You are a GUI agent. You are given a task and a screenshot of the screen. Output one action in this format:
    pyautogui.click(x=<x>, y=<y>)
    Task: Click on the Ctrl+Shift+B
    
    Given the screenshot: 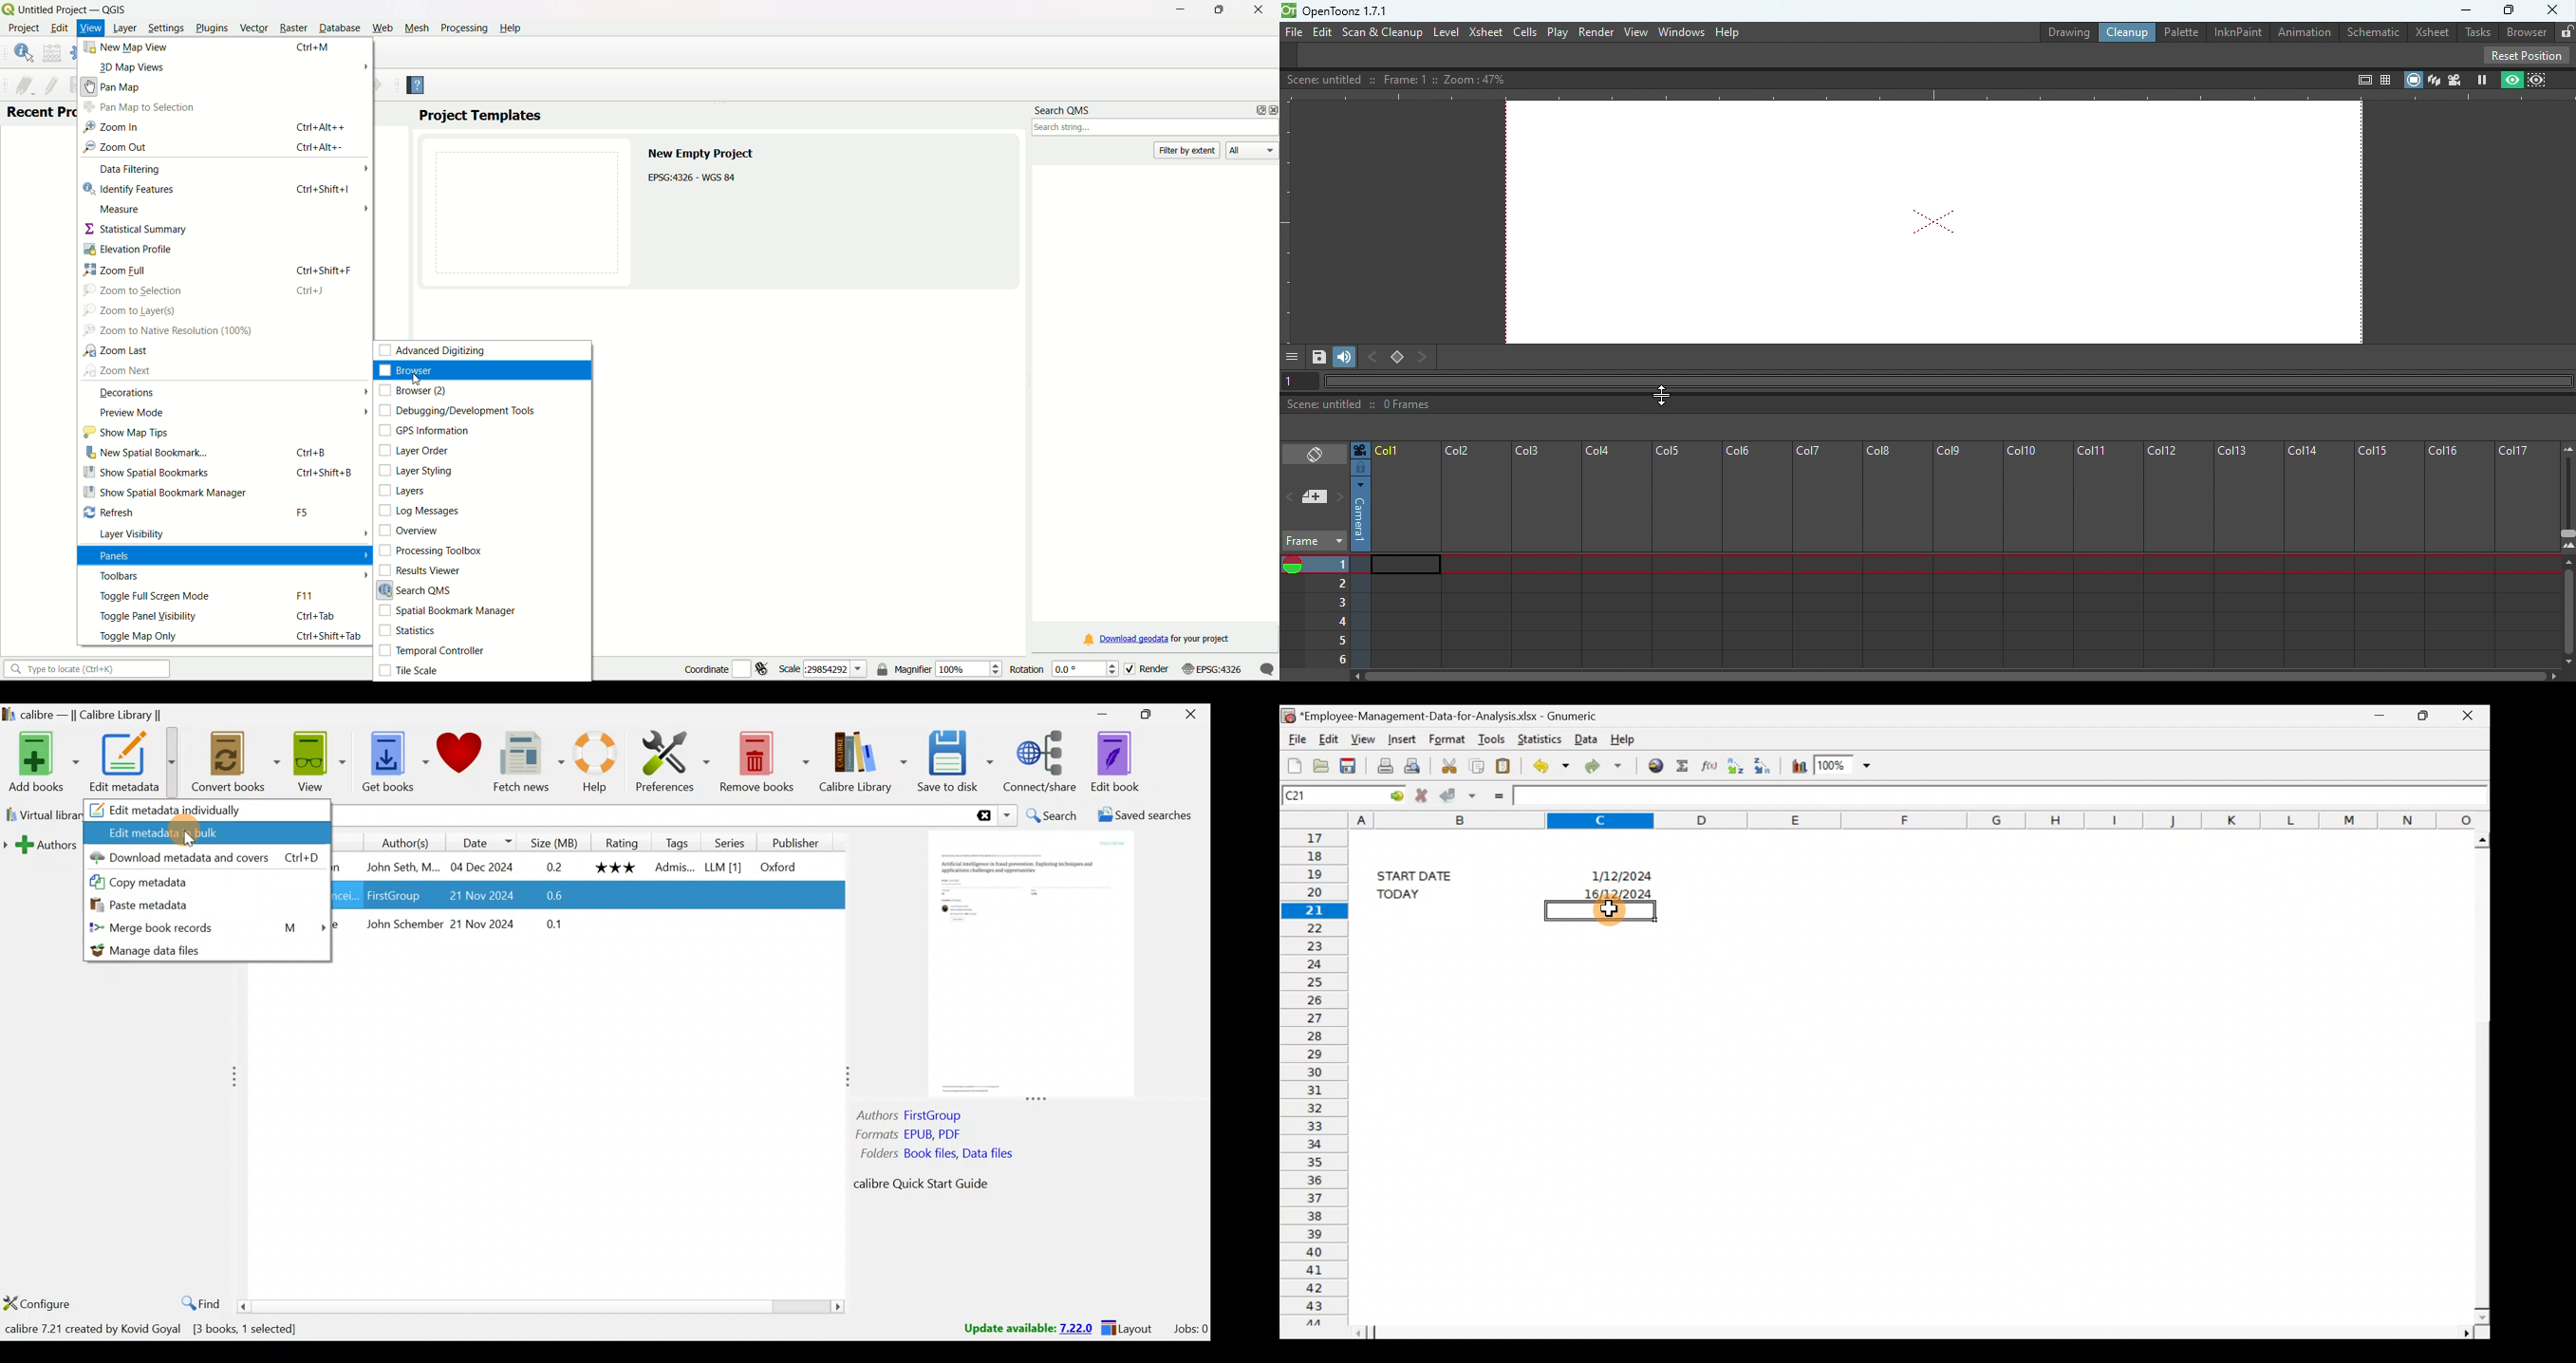 What is the action you would take?
    pyautogui.click(x=326, y=473)
    